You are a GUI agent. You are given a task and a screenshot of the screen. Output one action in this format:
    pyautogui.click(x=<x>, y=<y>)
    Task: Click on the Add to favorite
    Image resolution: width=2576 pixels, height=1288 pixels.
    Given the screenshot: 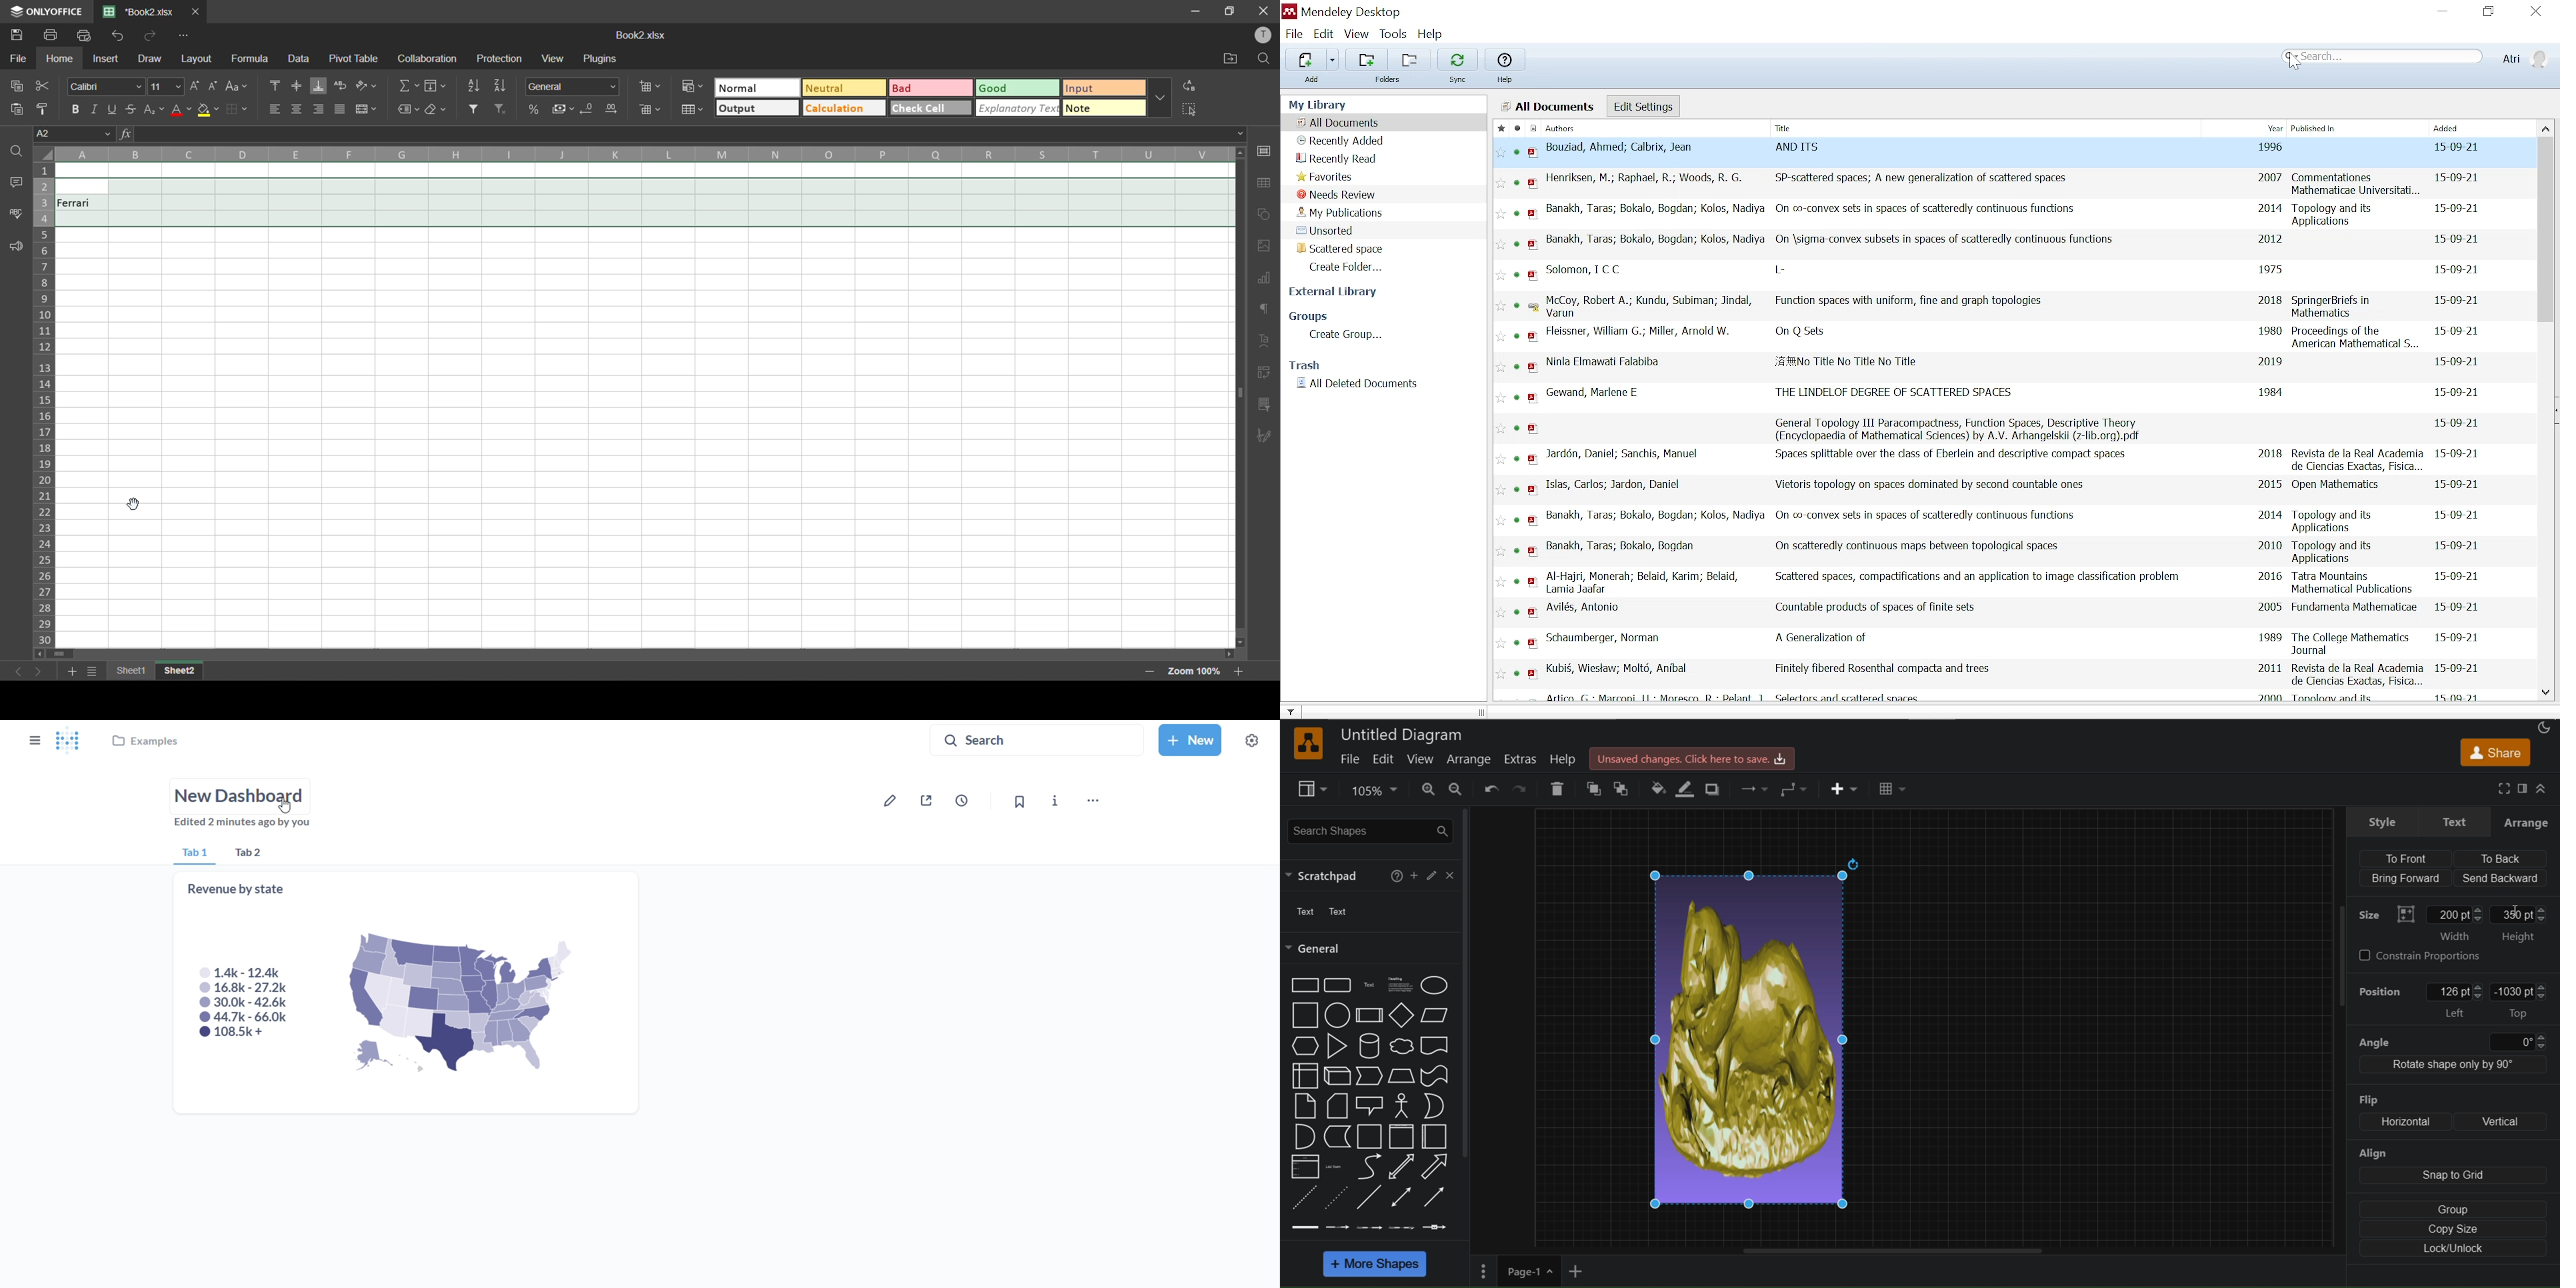 What is the action you would take?
    pyautogui.click(x=1501, y=305)
    